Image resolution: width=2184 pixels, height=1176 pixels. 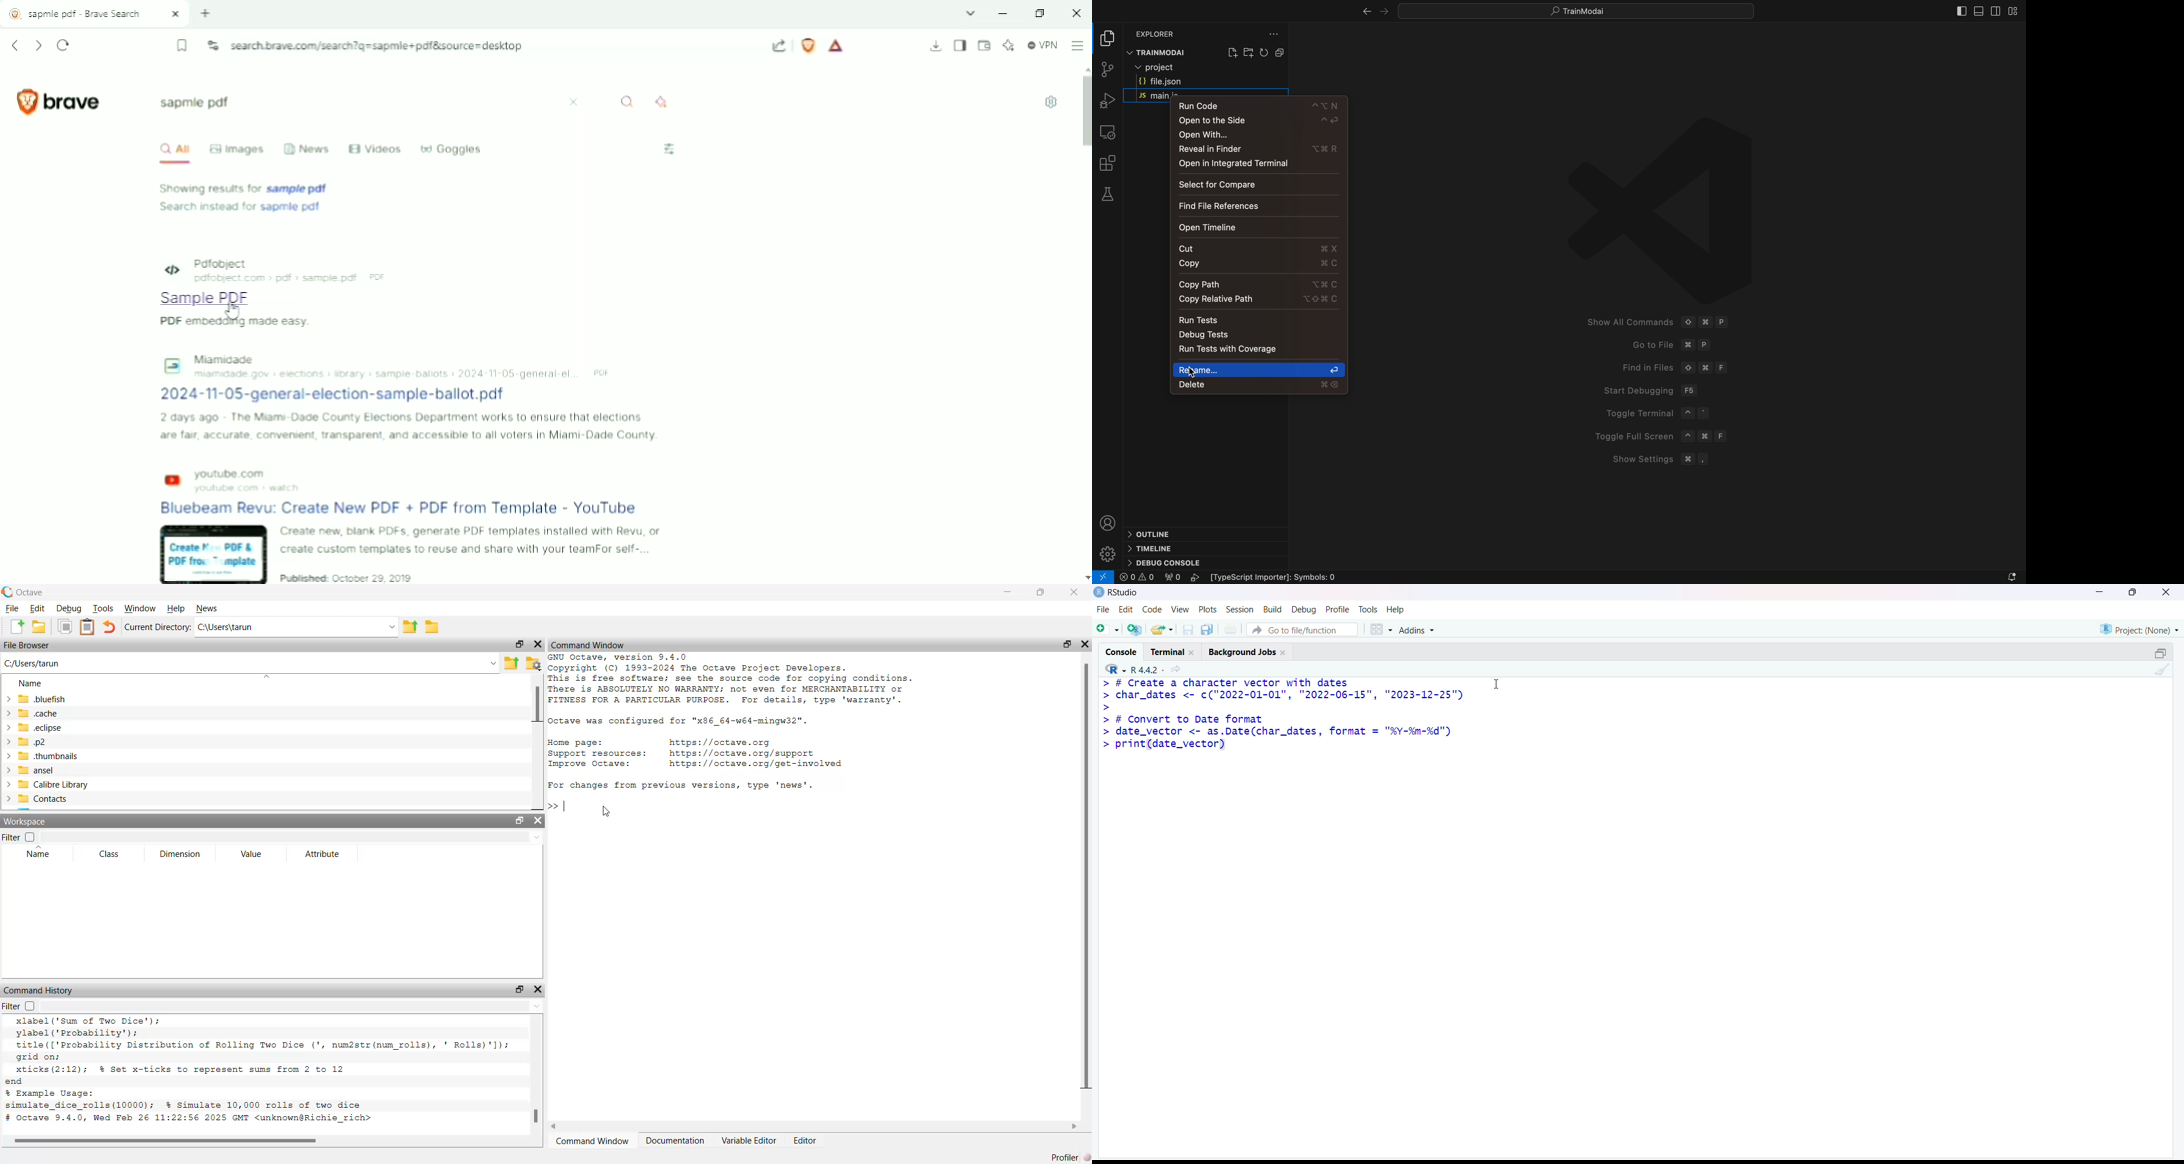 I want to click on R.4.2.2, so click(x=1143, y=669).